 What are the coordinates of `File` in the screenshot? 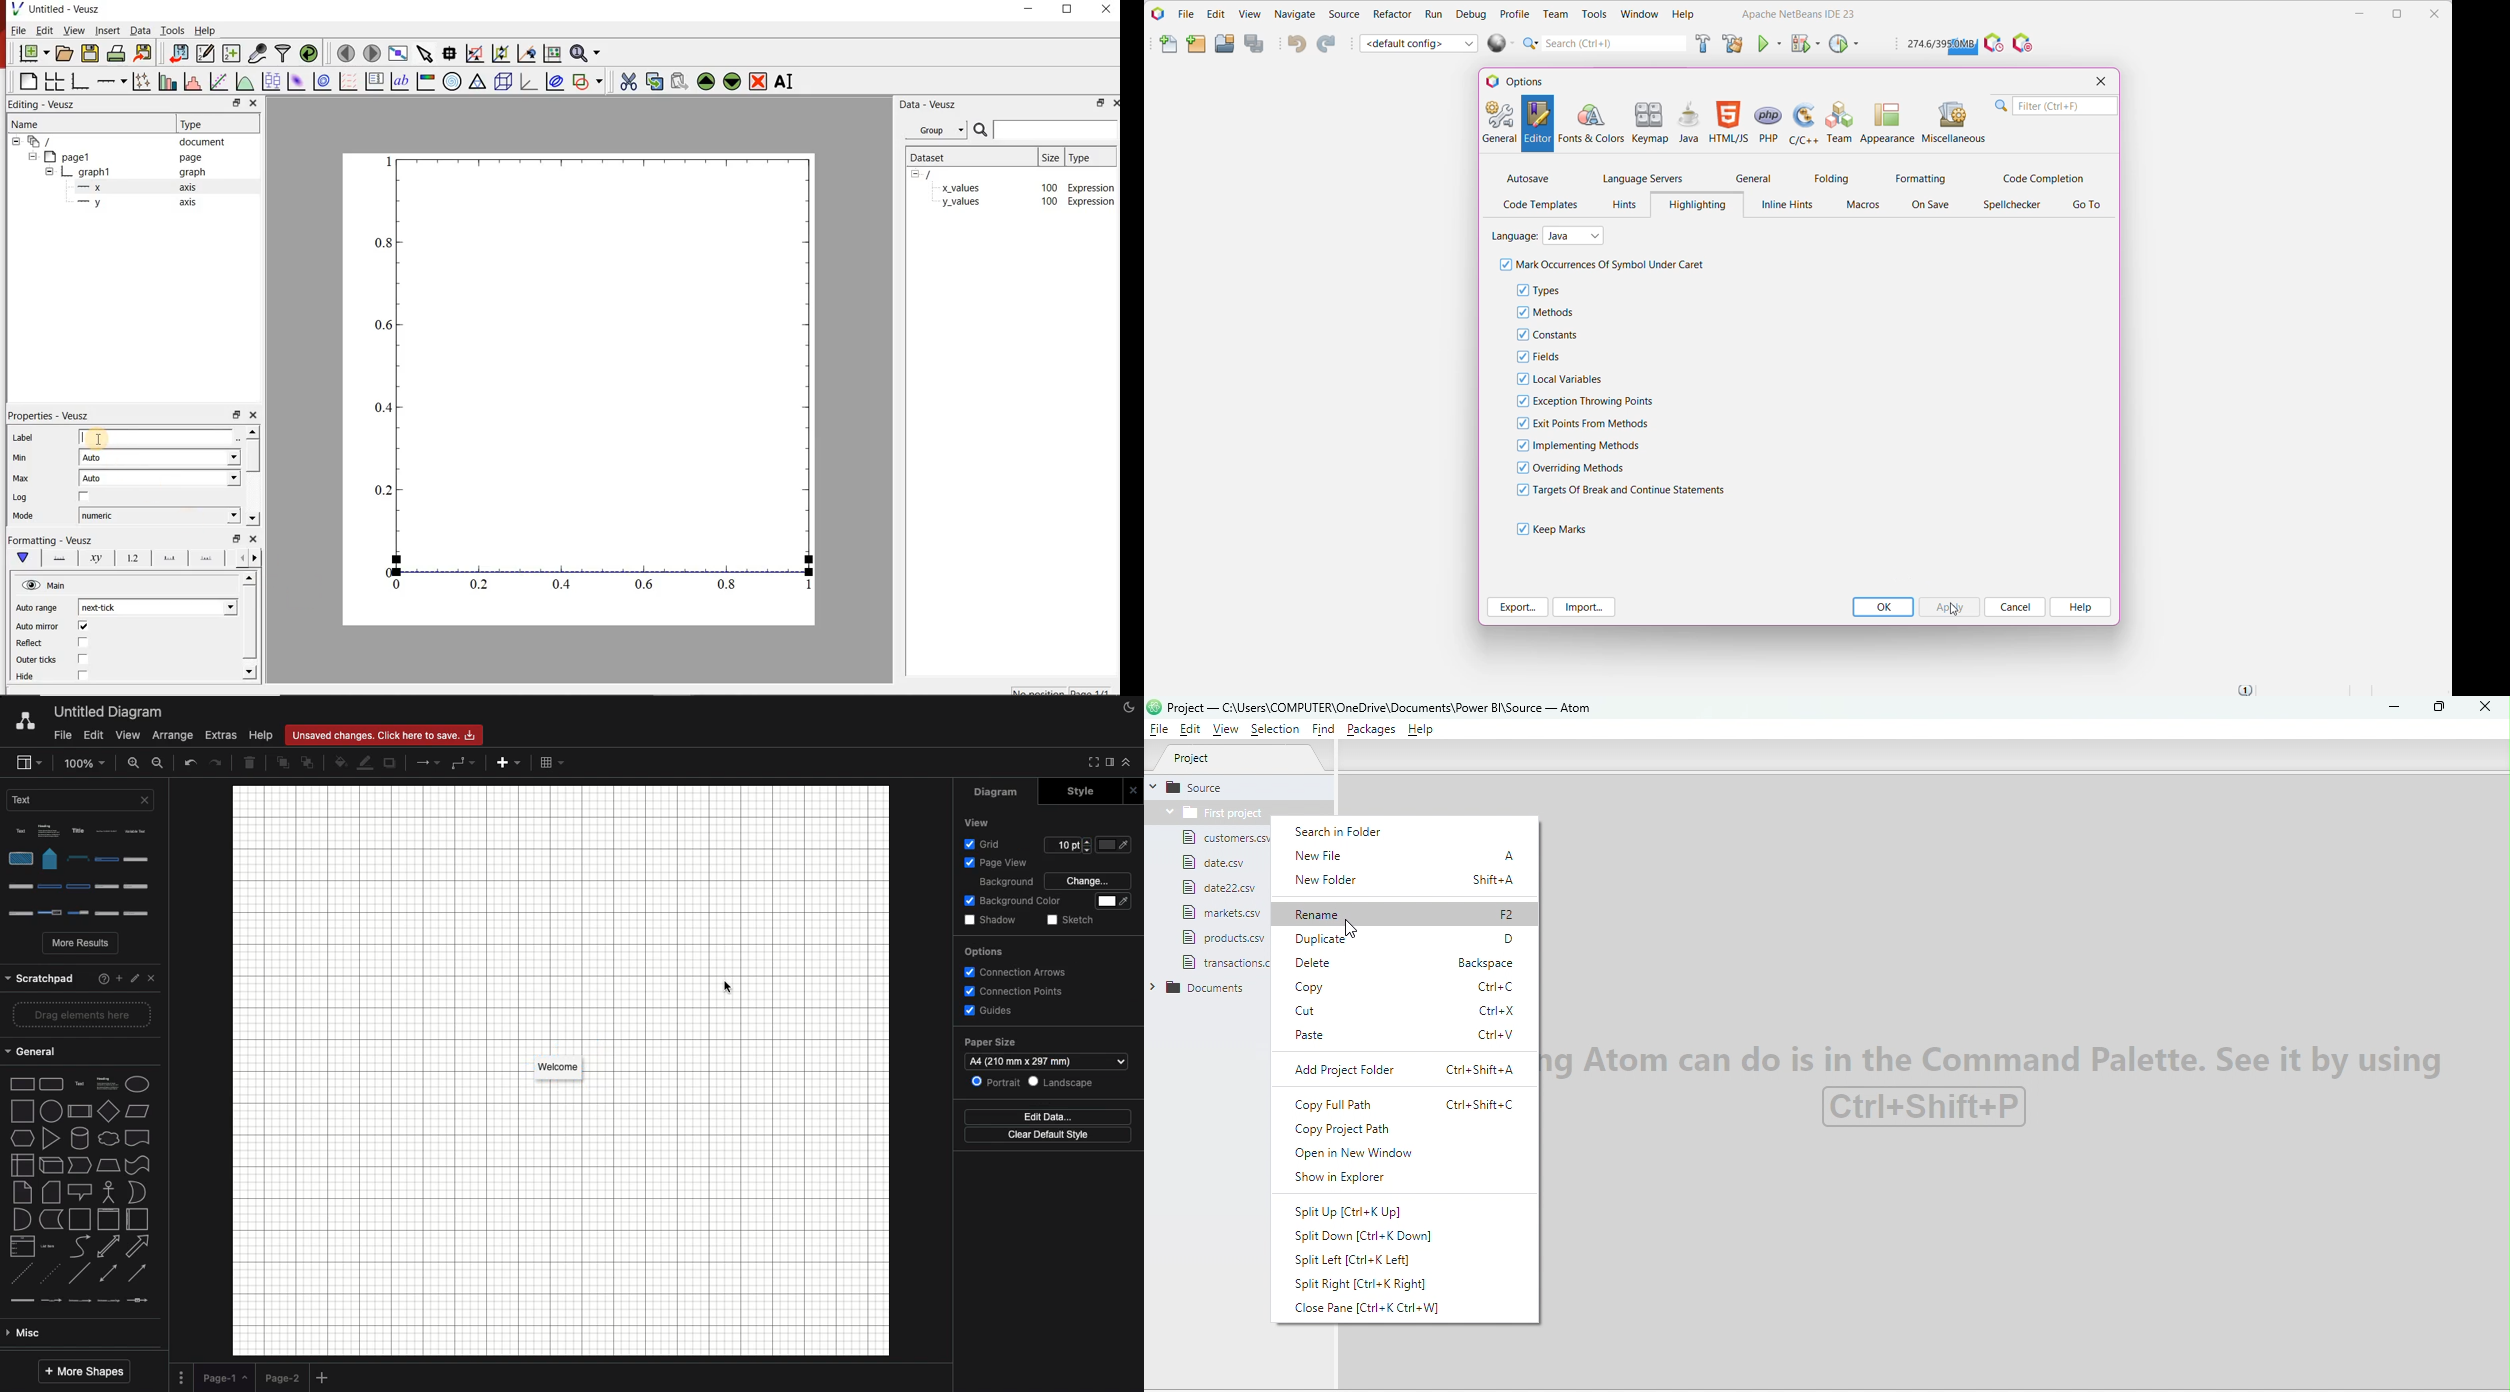 It's located at (60, 736).